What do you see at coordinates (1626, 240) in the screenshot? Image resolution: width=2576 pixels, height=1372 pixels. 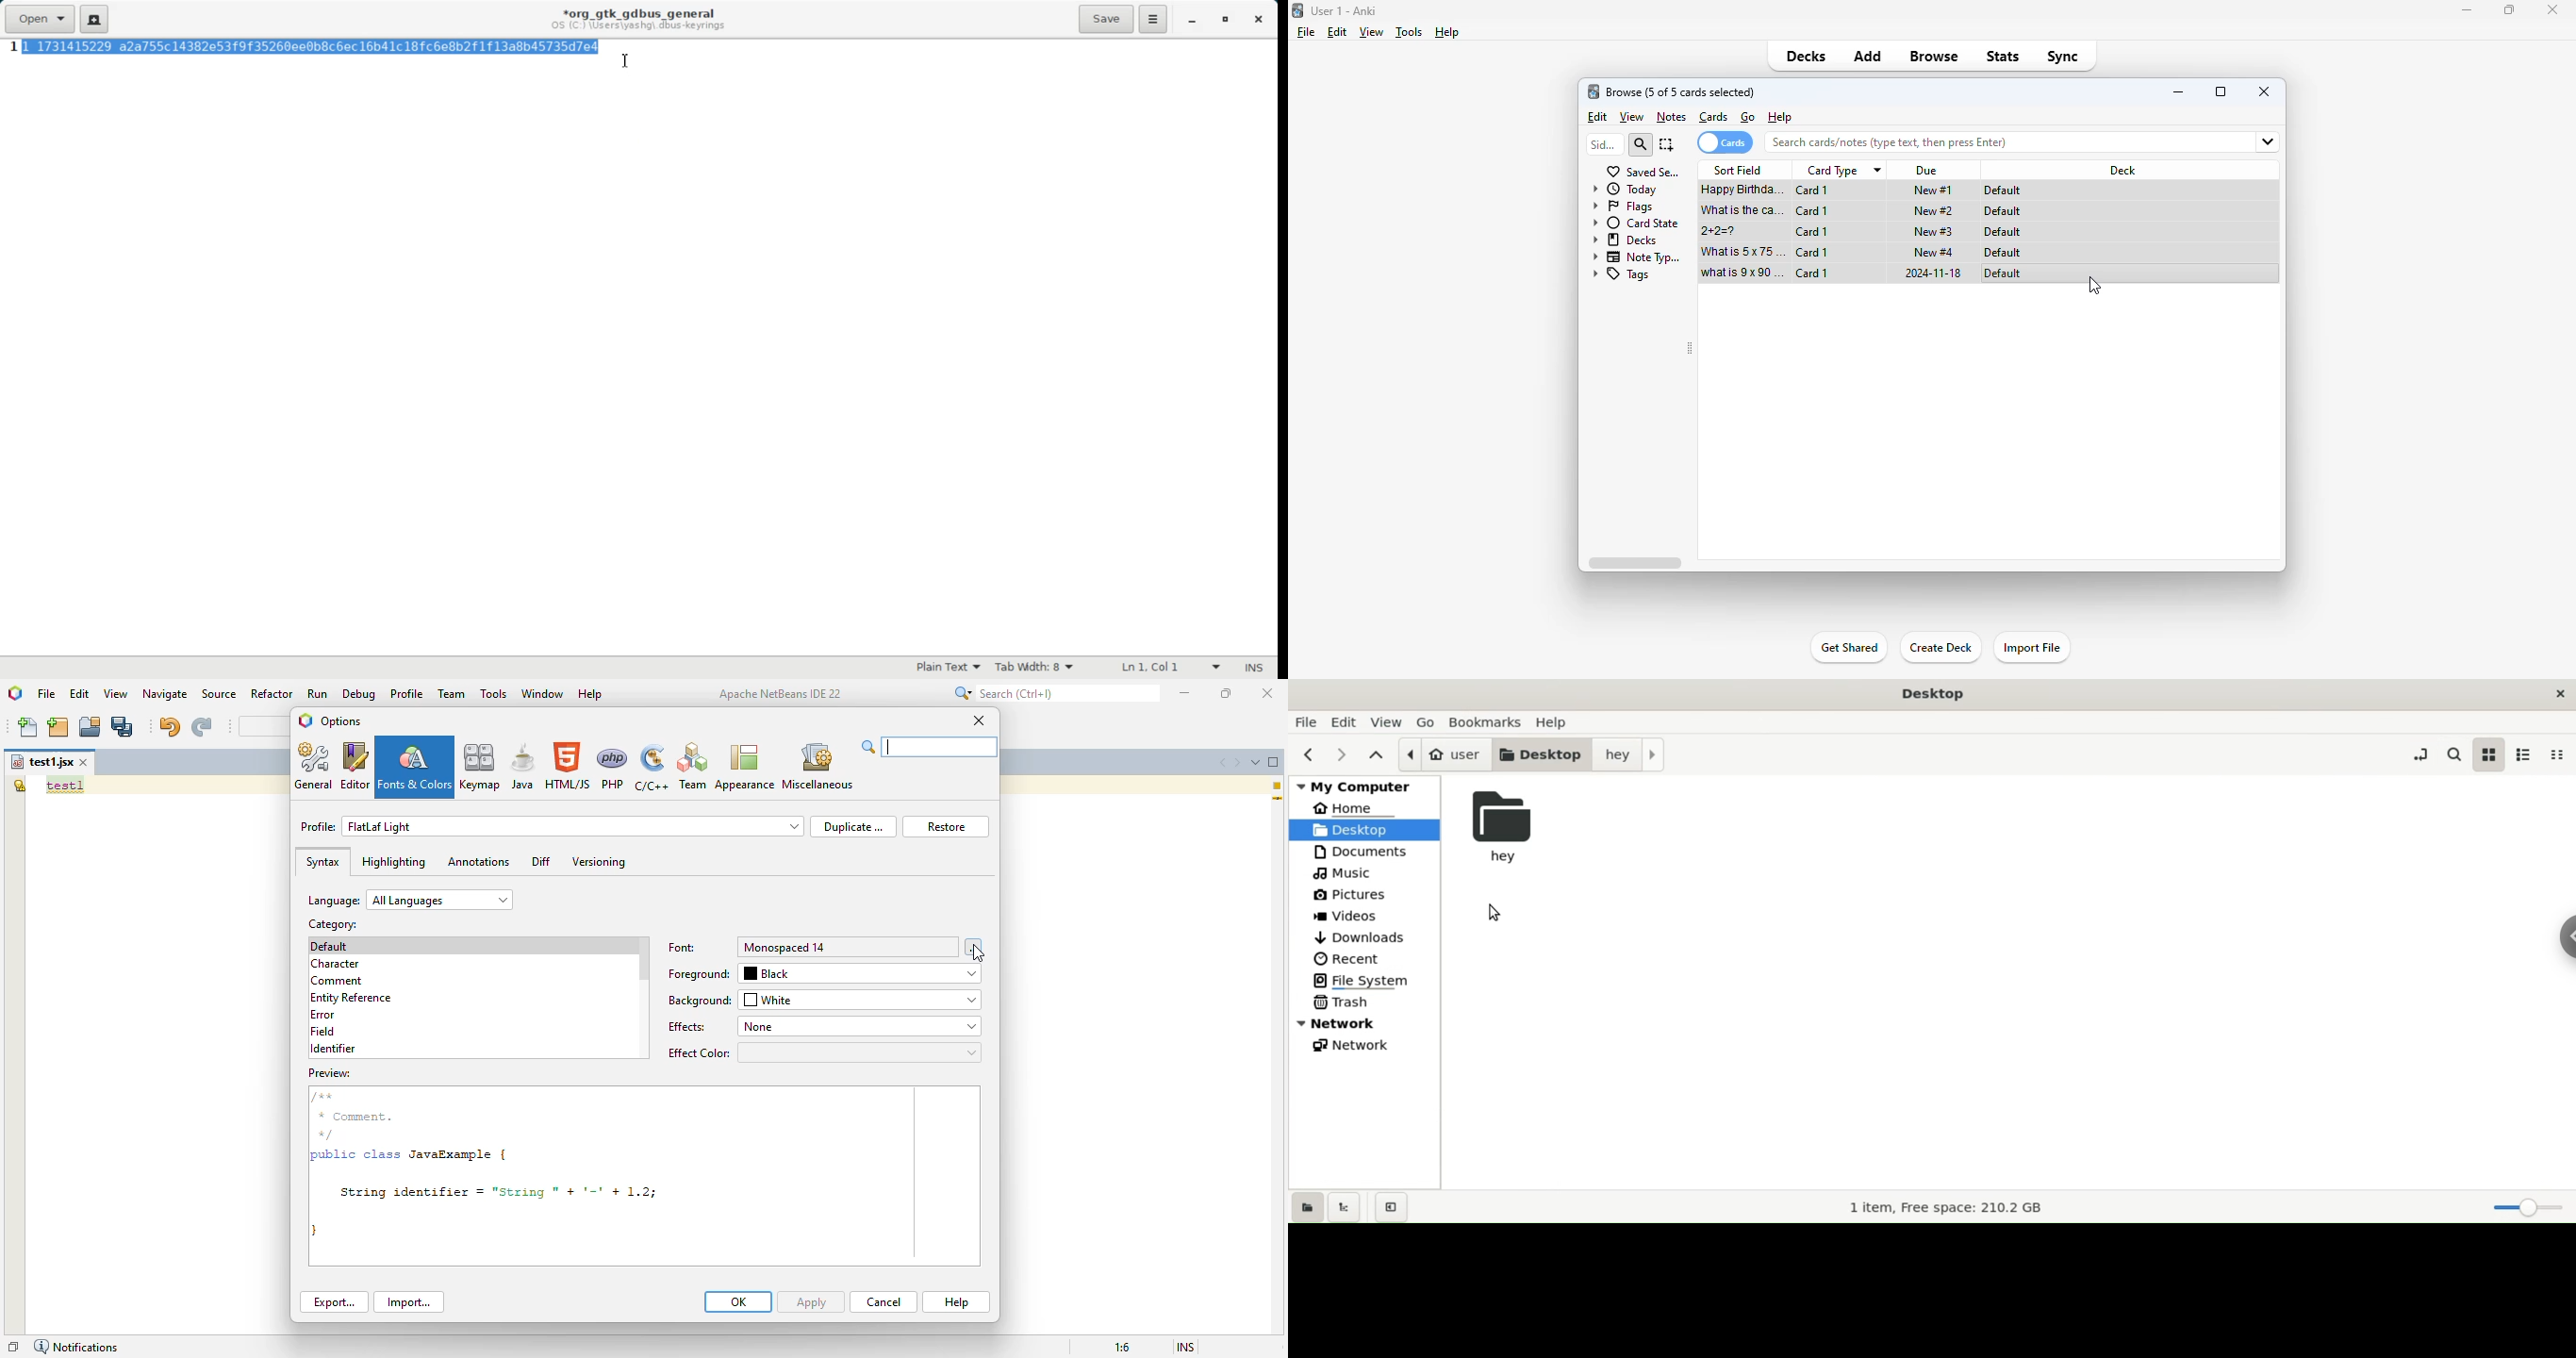 I see `decks` at bounding box center [1626, 240].